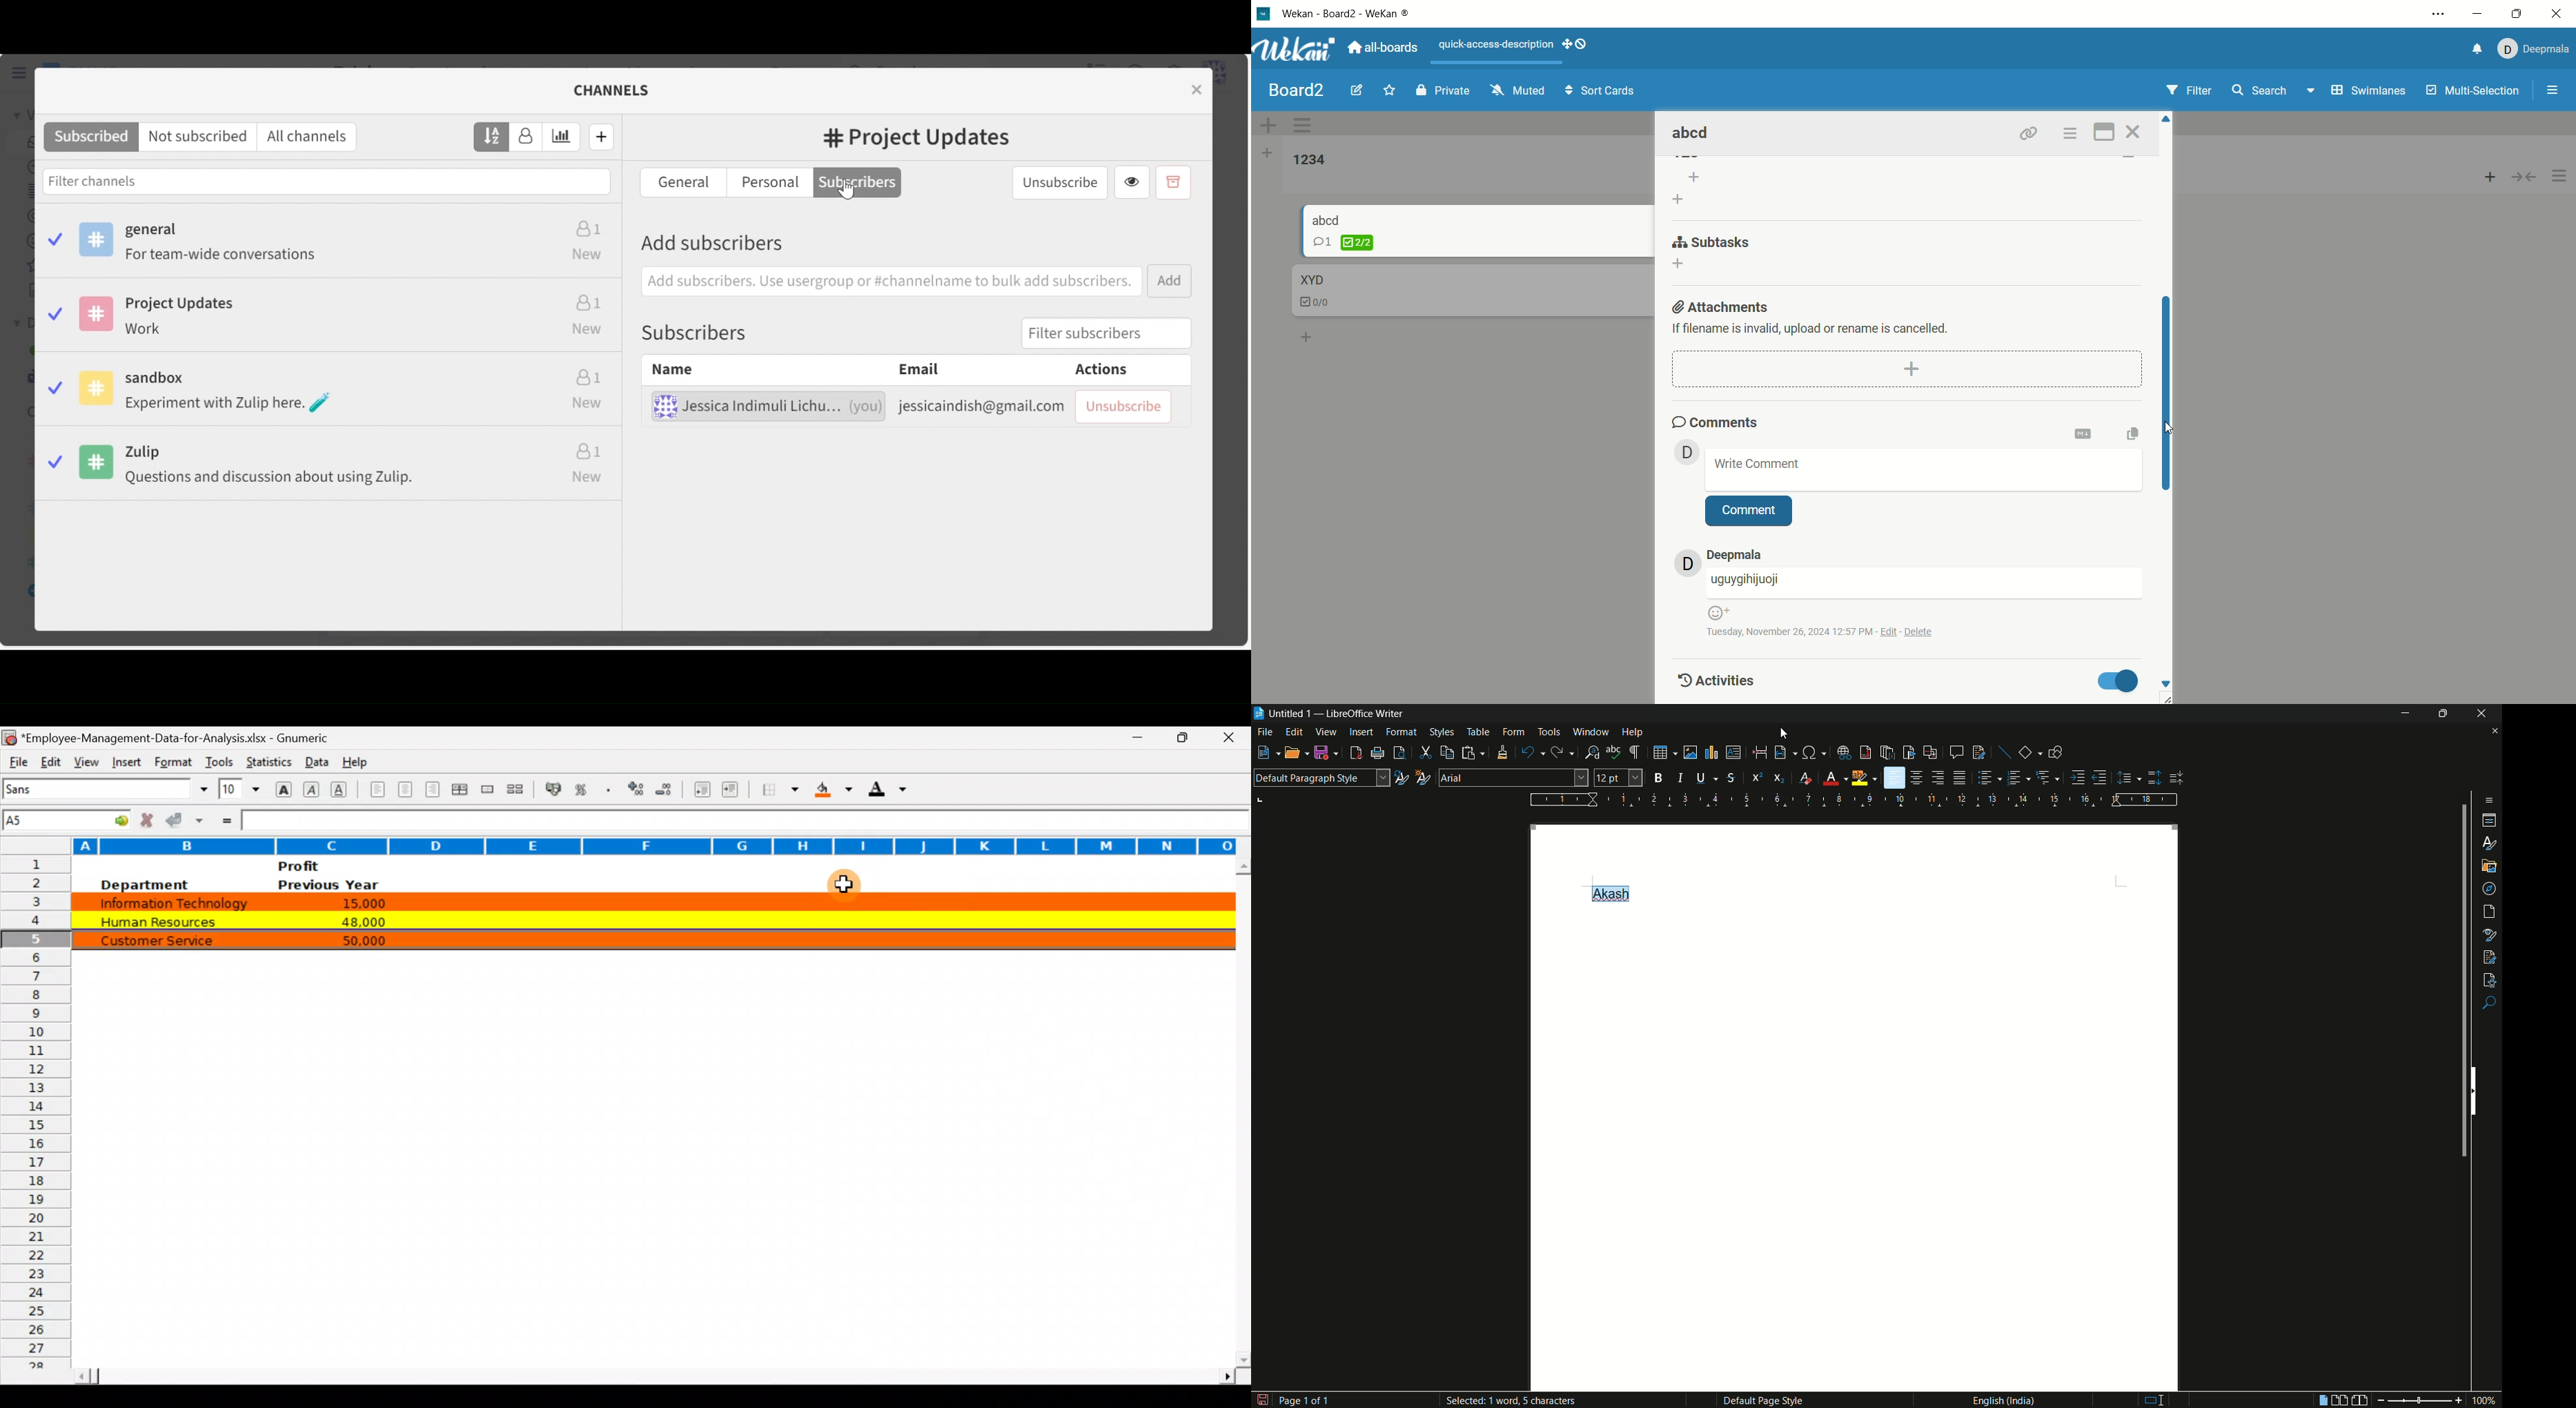 The width and height of the screenshot is (2576, 1428). I want to click on Cancel change, so click(150, 819).